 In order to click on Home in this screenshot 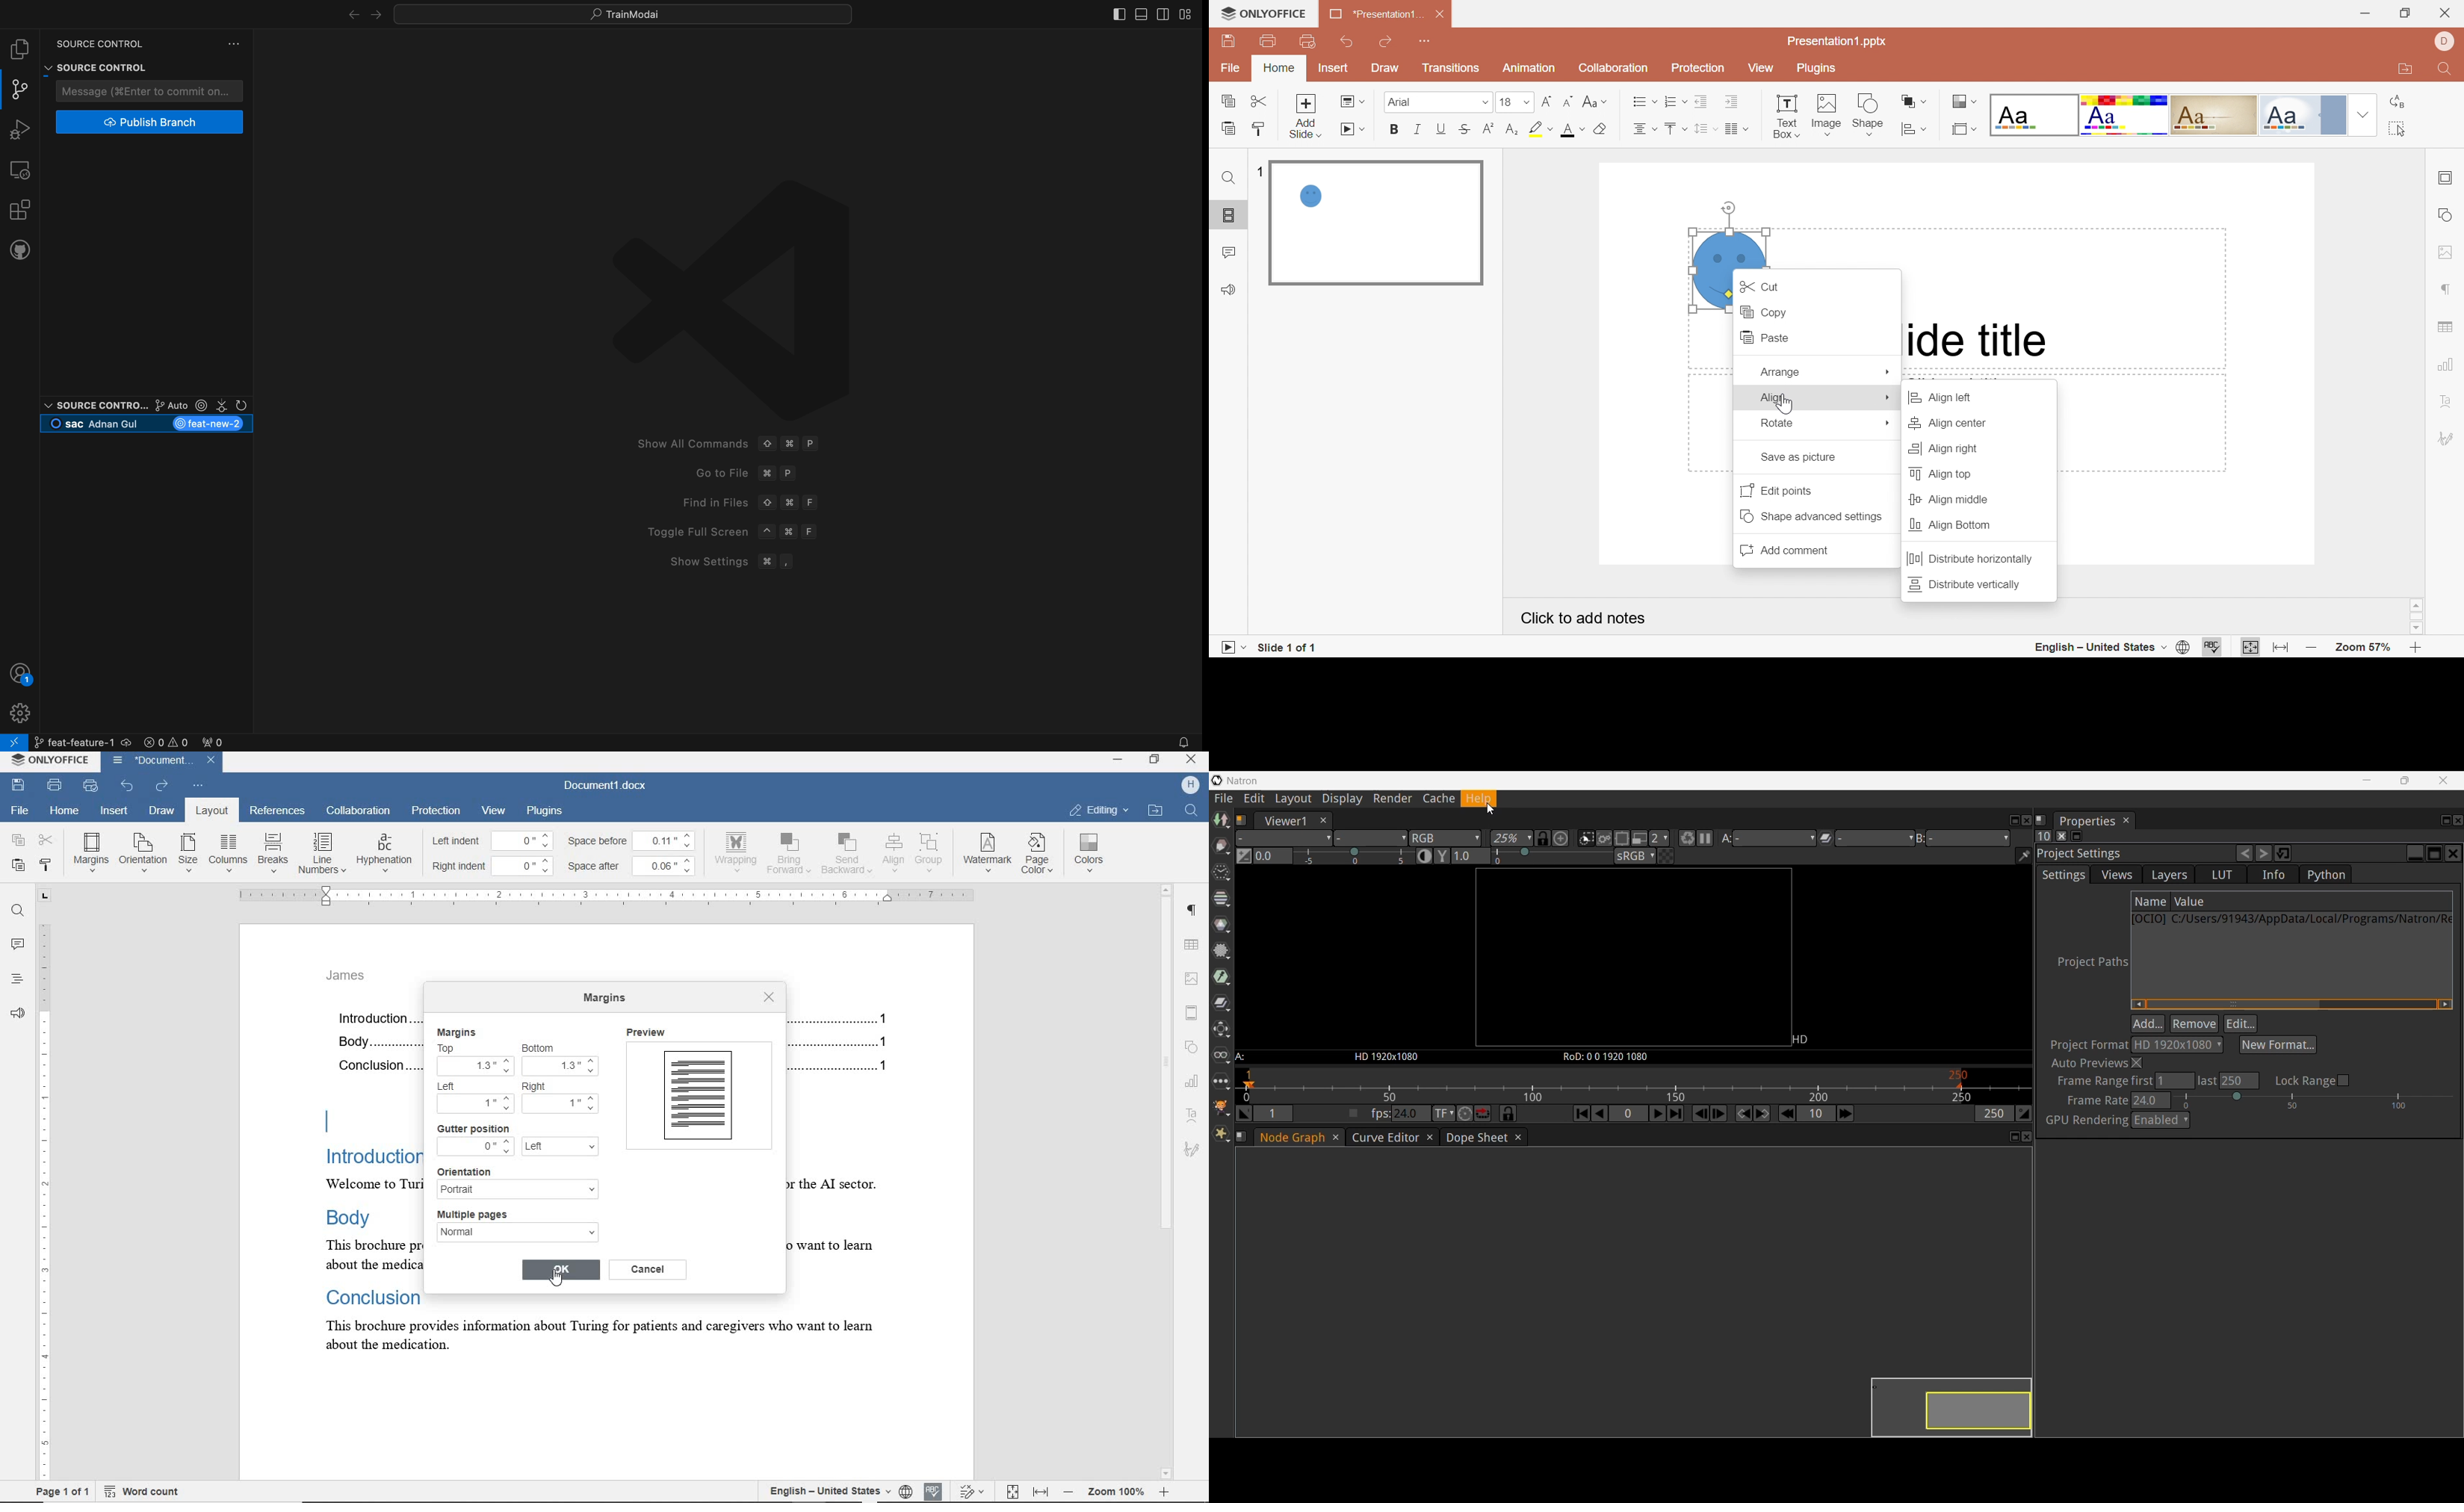, I will do `click(1280, 67)`.